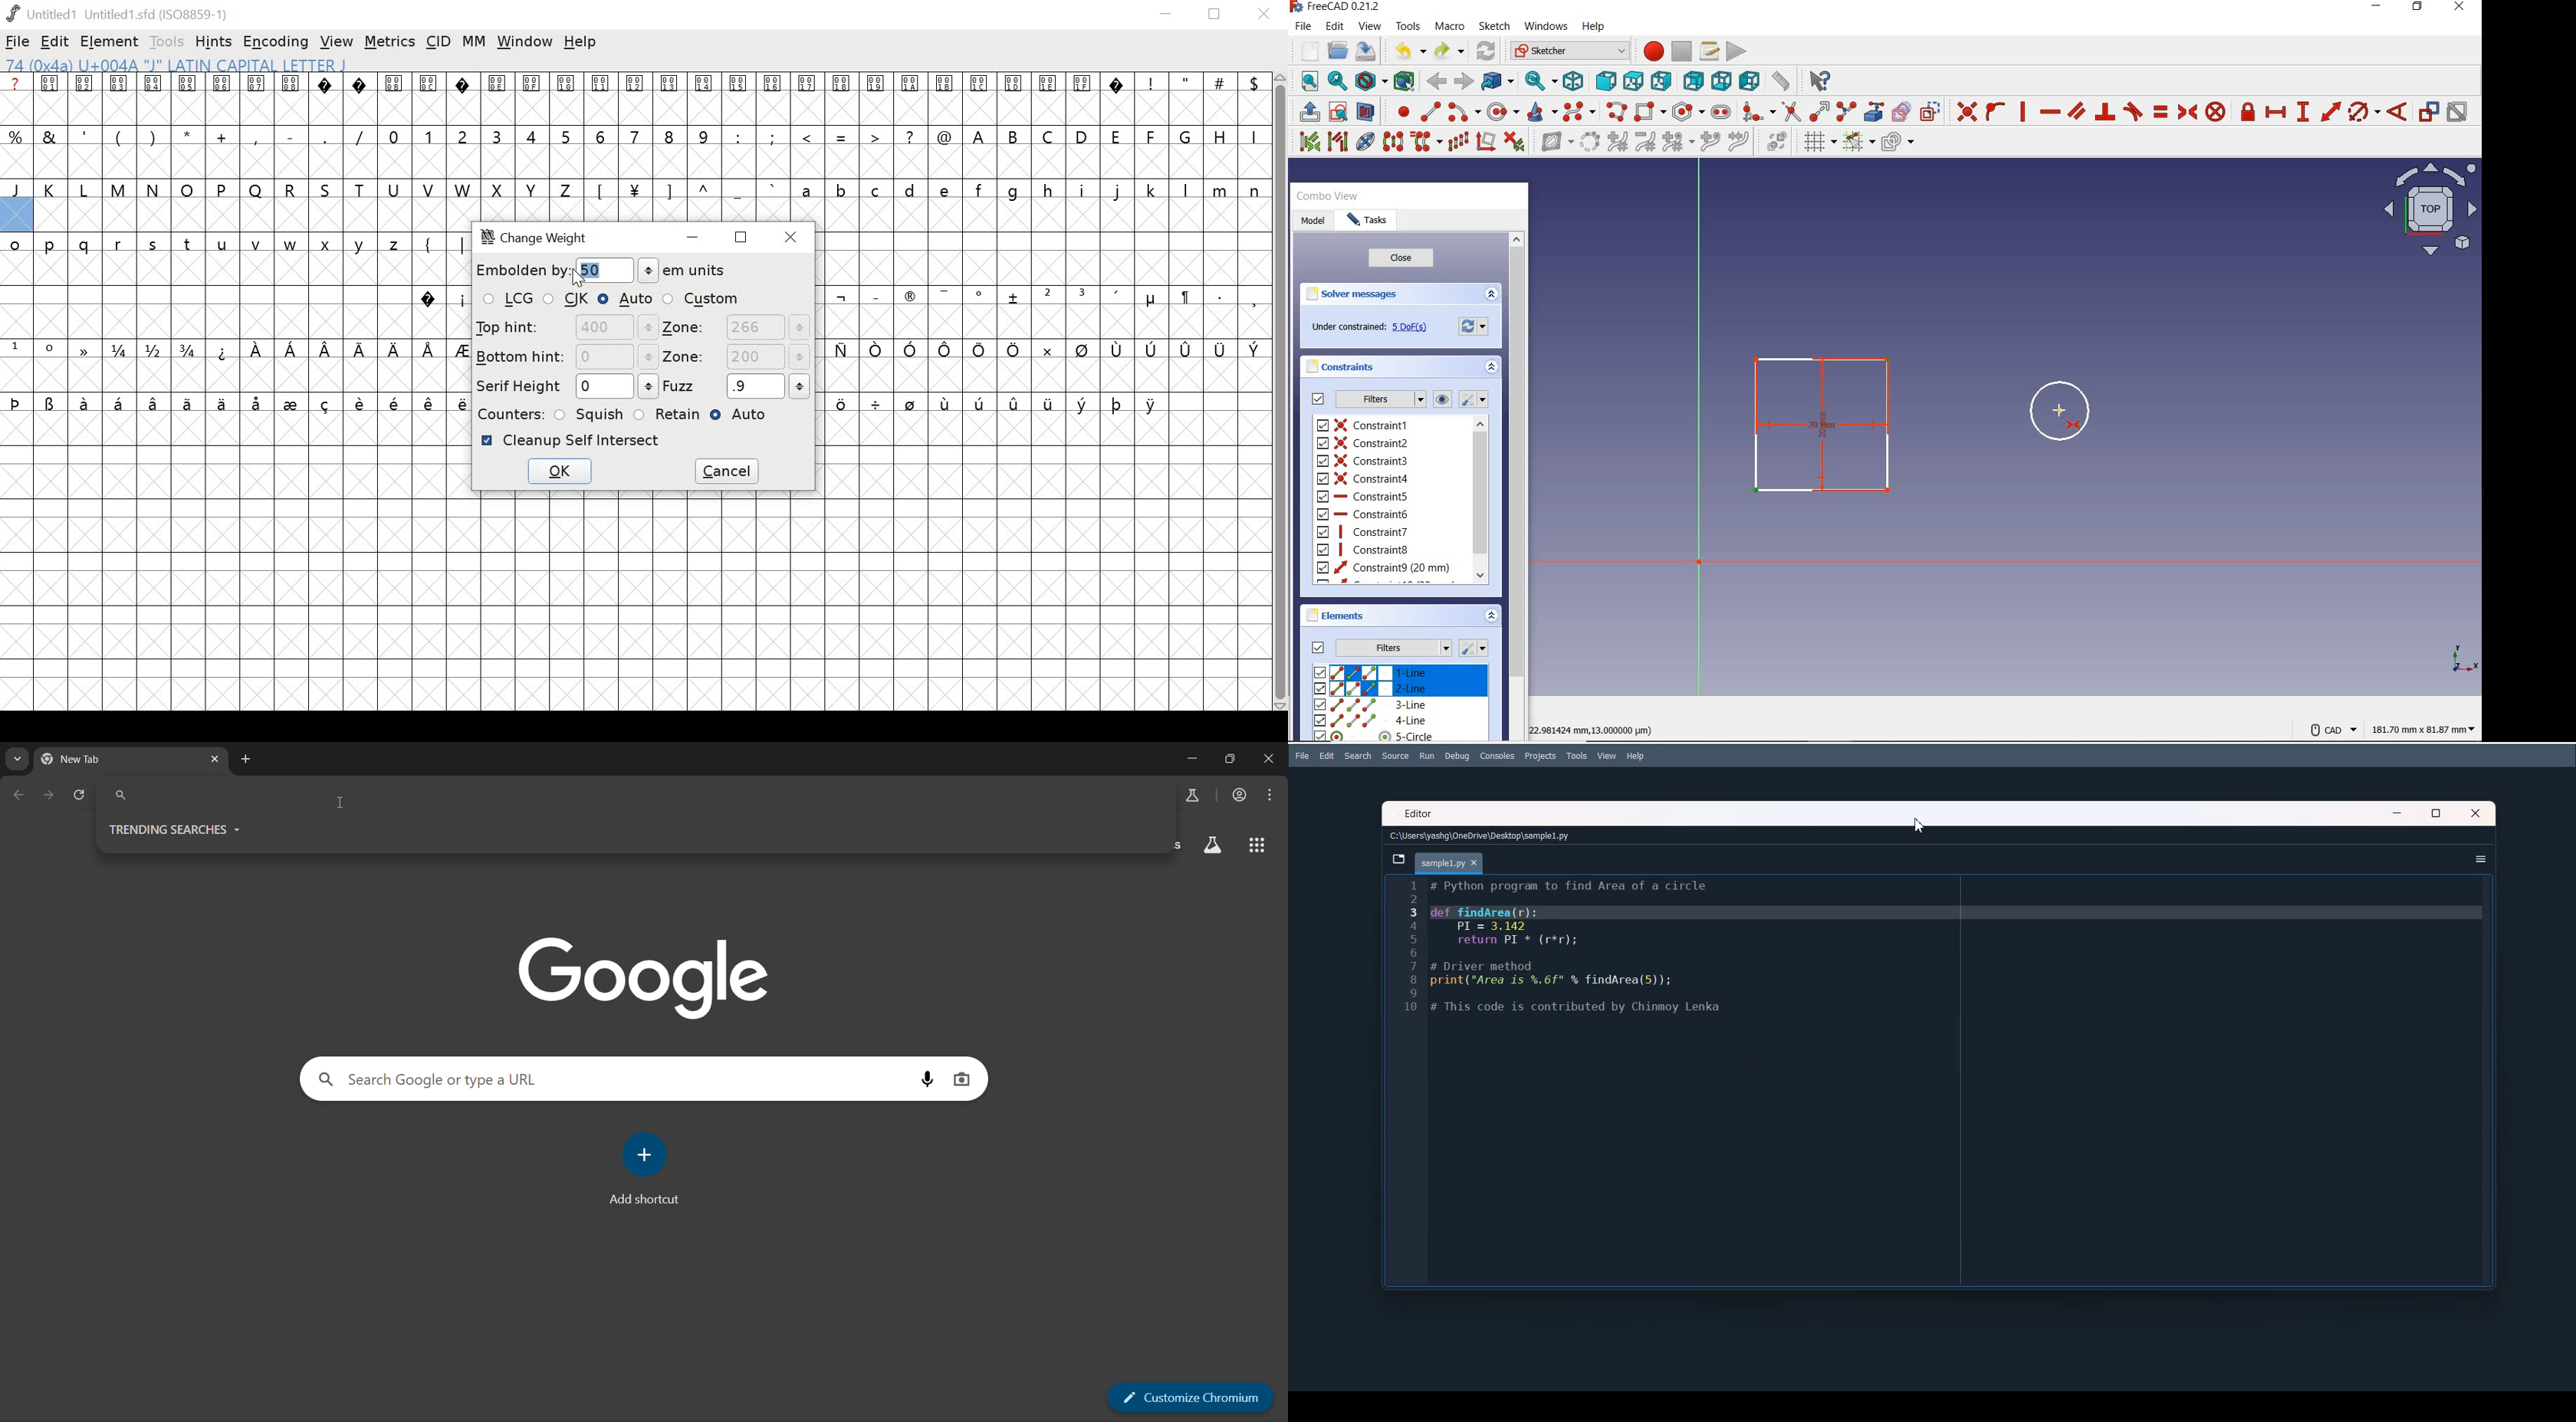 The width and height of the screenshot is (2576, 1428). What do you see at coordinates (1820, 80) in the screenshot?
I see `what's this` at bounding box center [1820, 80].